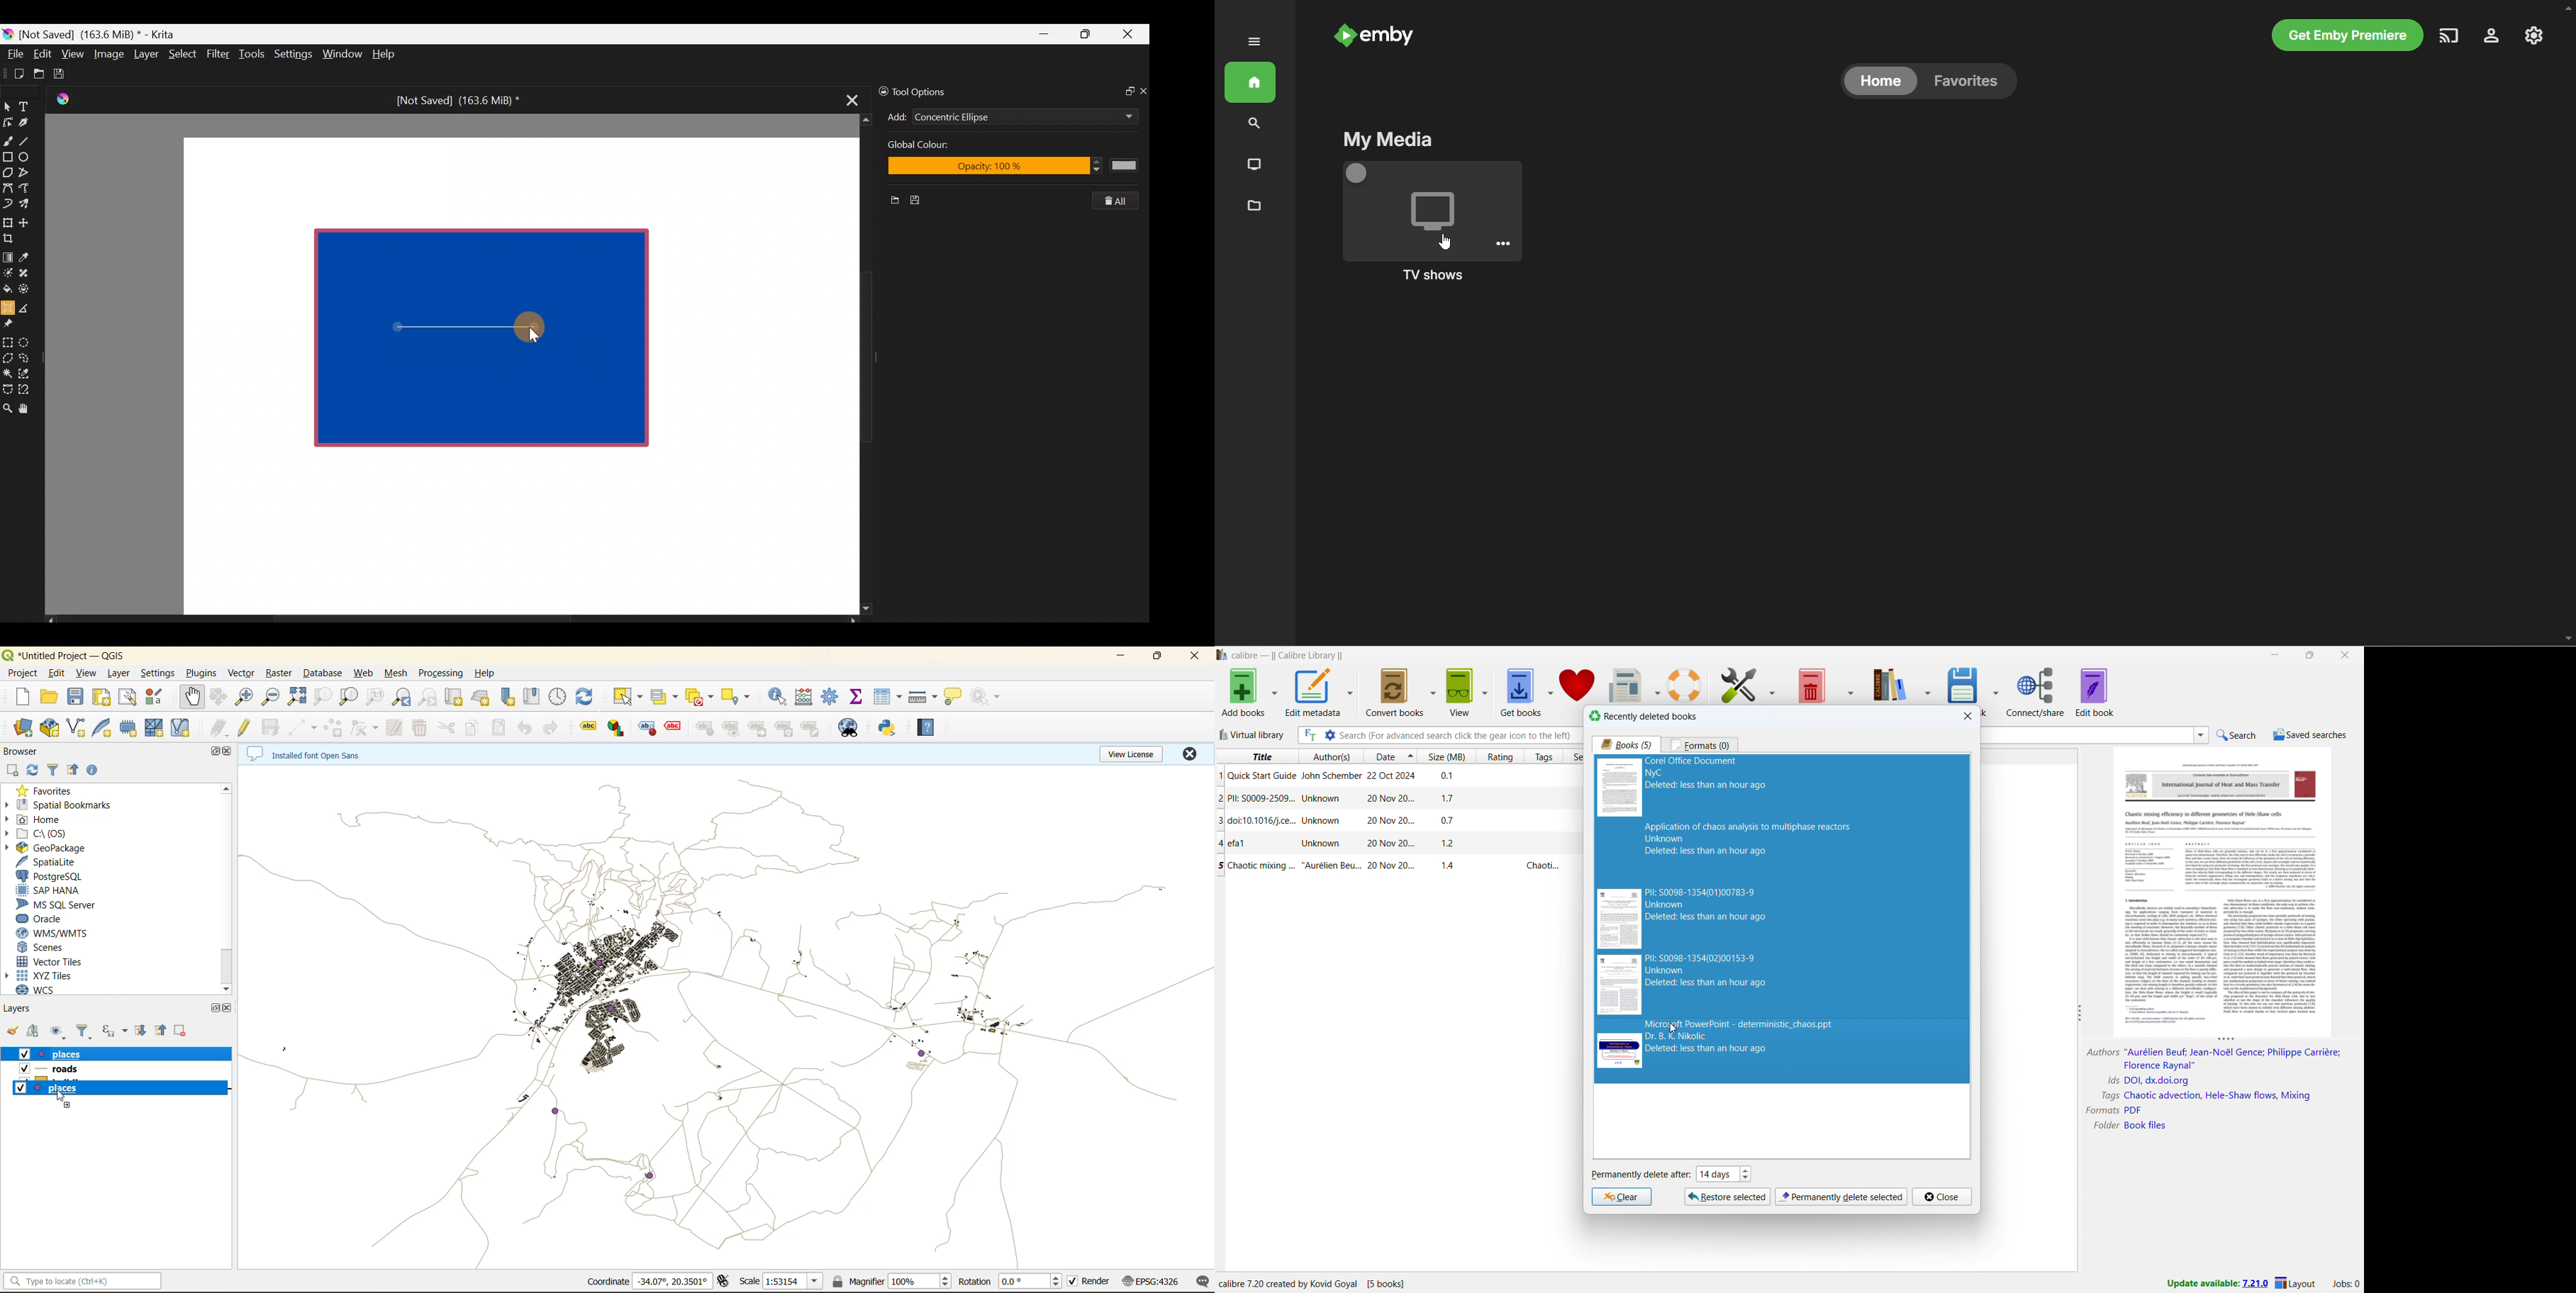  I want to click on Similar color selection tool, so click(26, 372).